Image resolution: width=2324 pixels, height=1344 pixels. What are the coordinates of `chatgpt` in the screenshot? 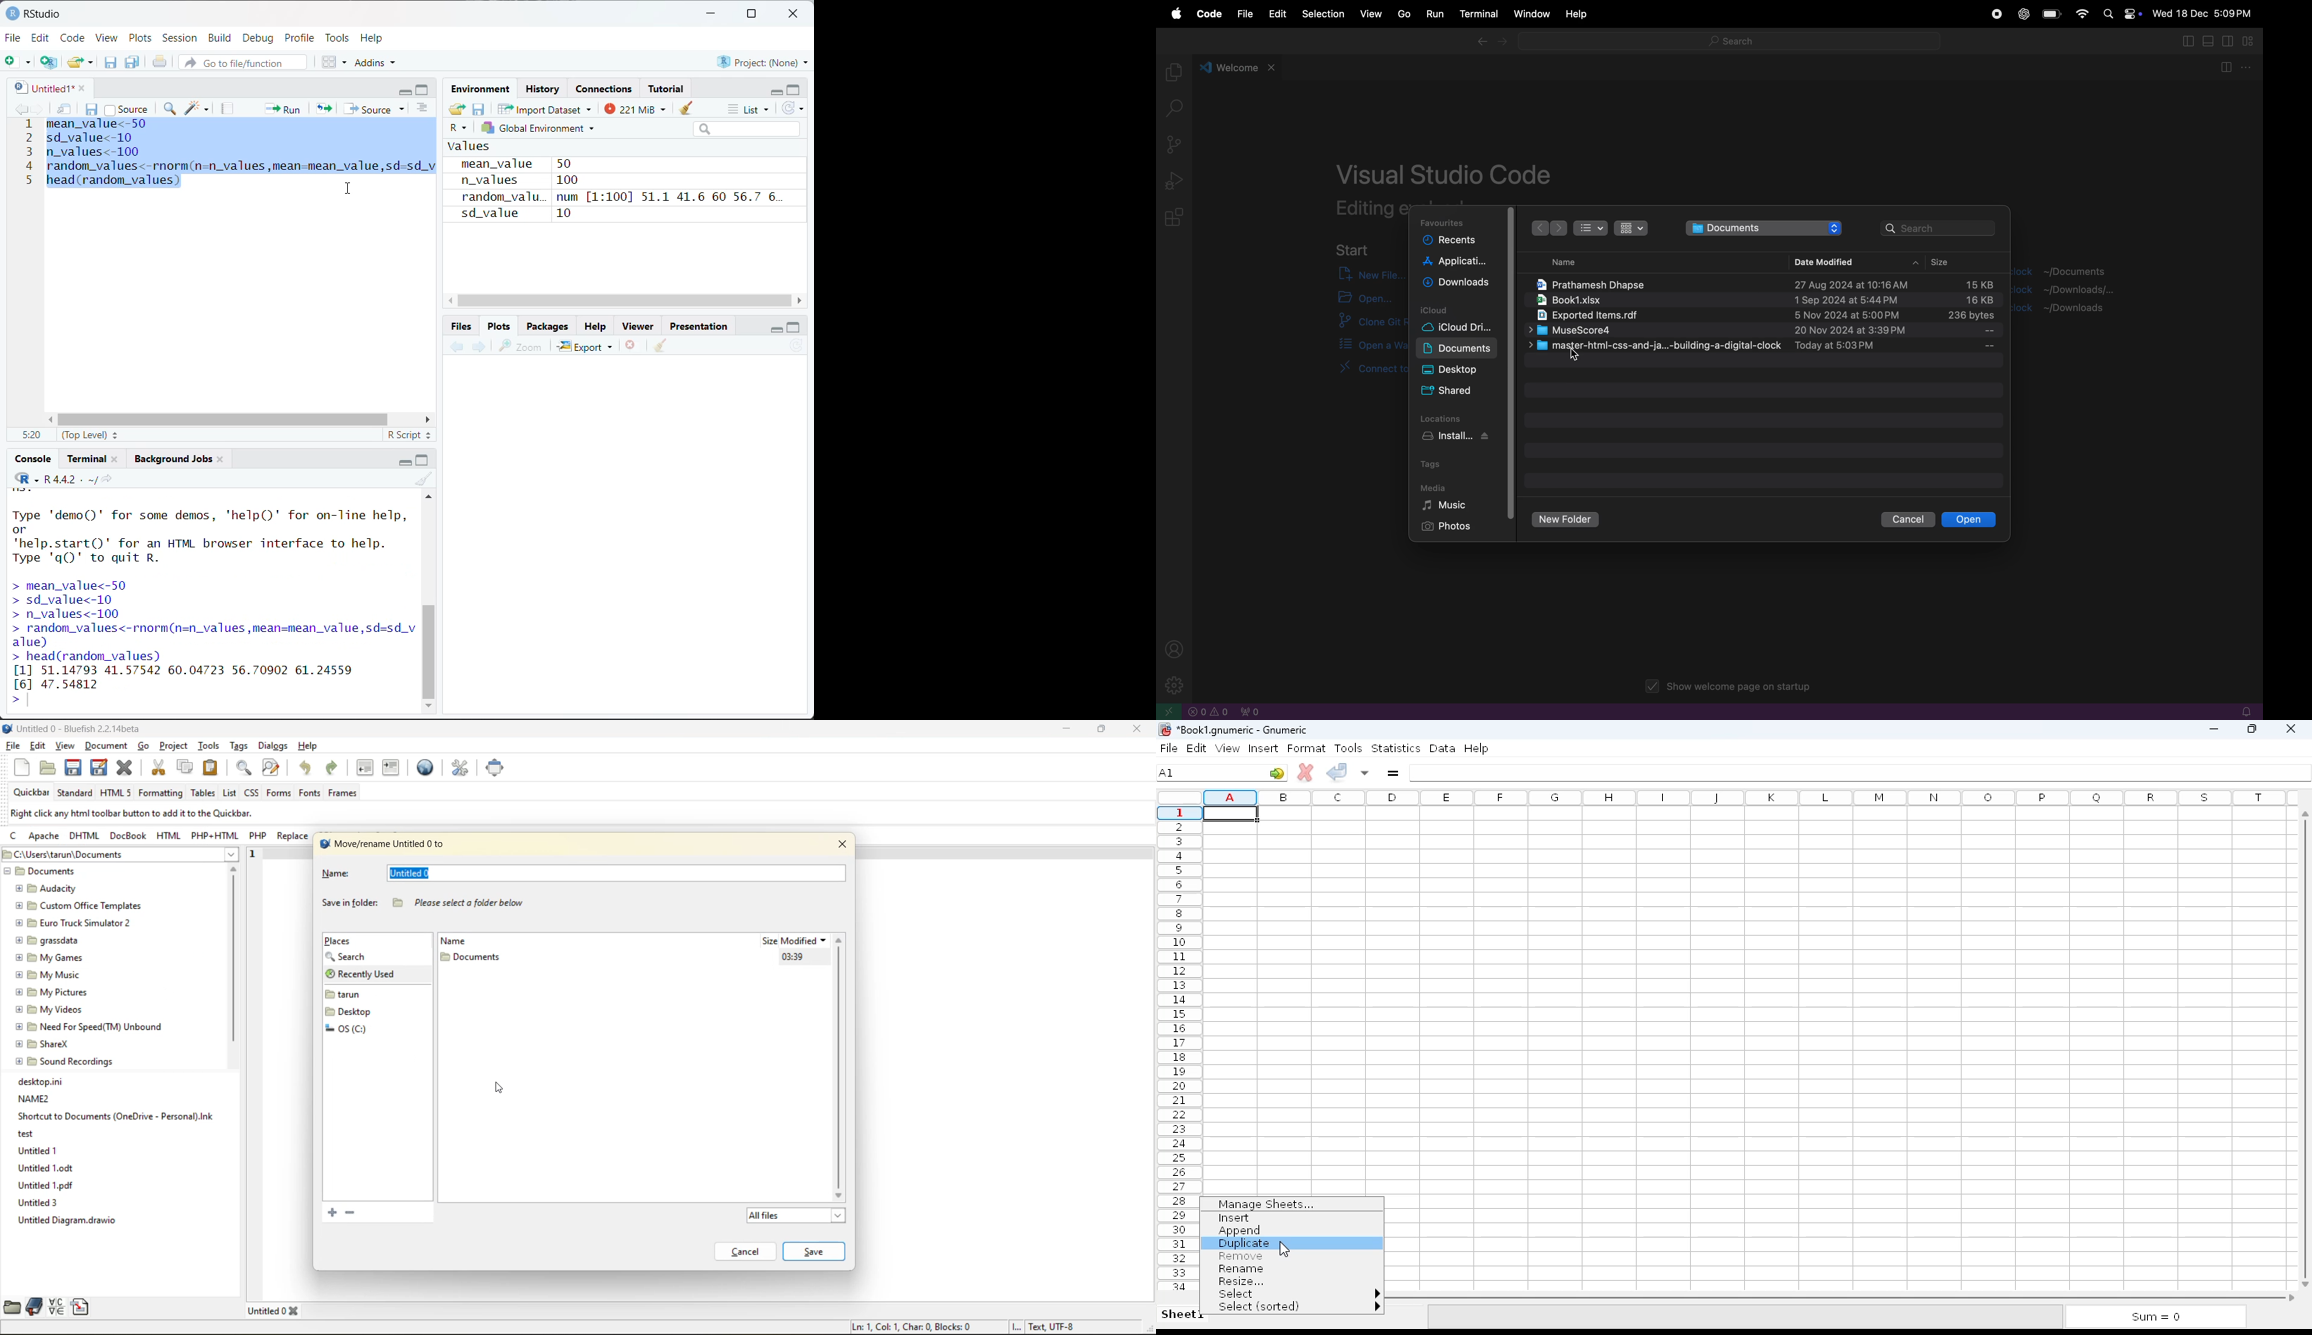 It's located at (2023, 14).